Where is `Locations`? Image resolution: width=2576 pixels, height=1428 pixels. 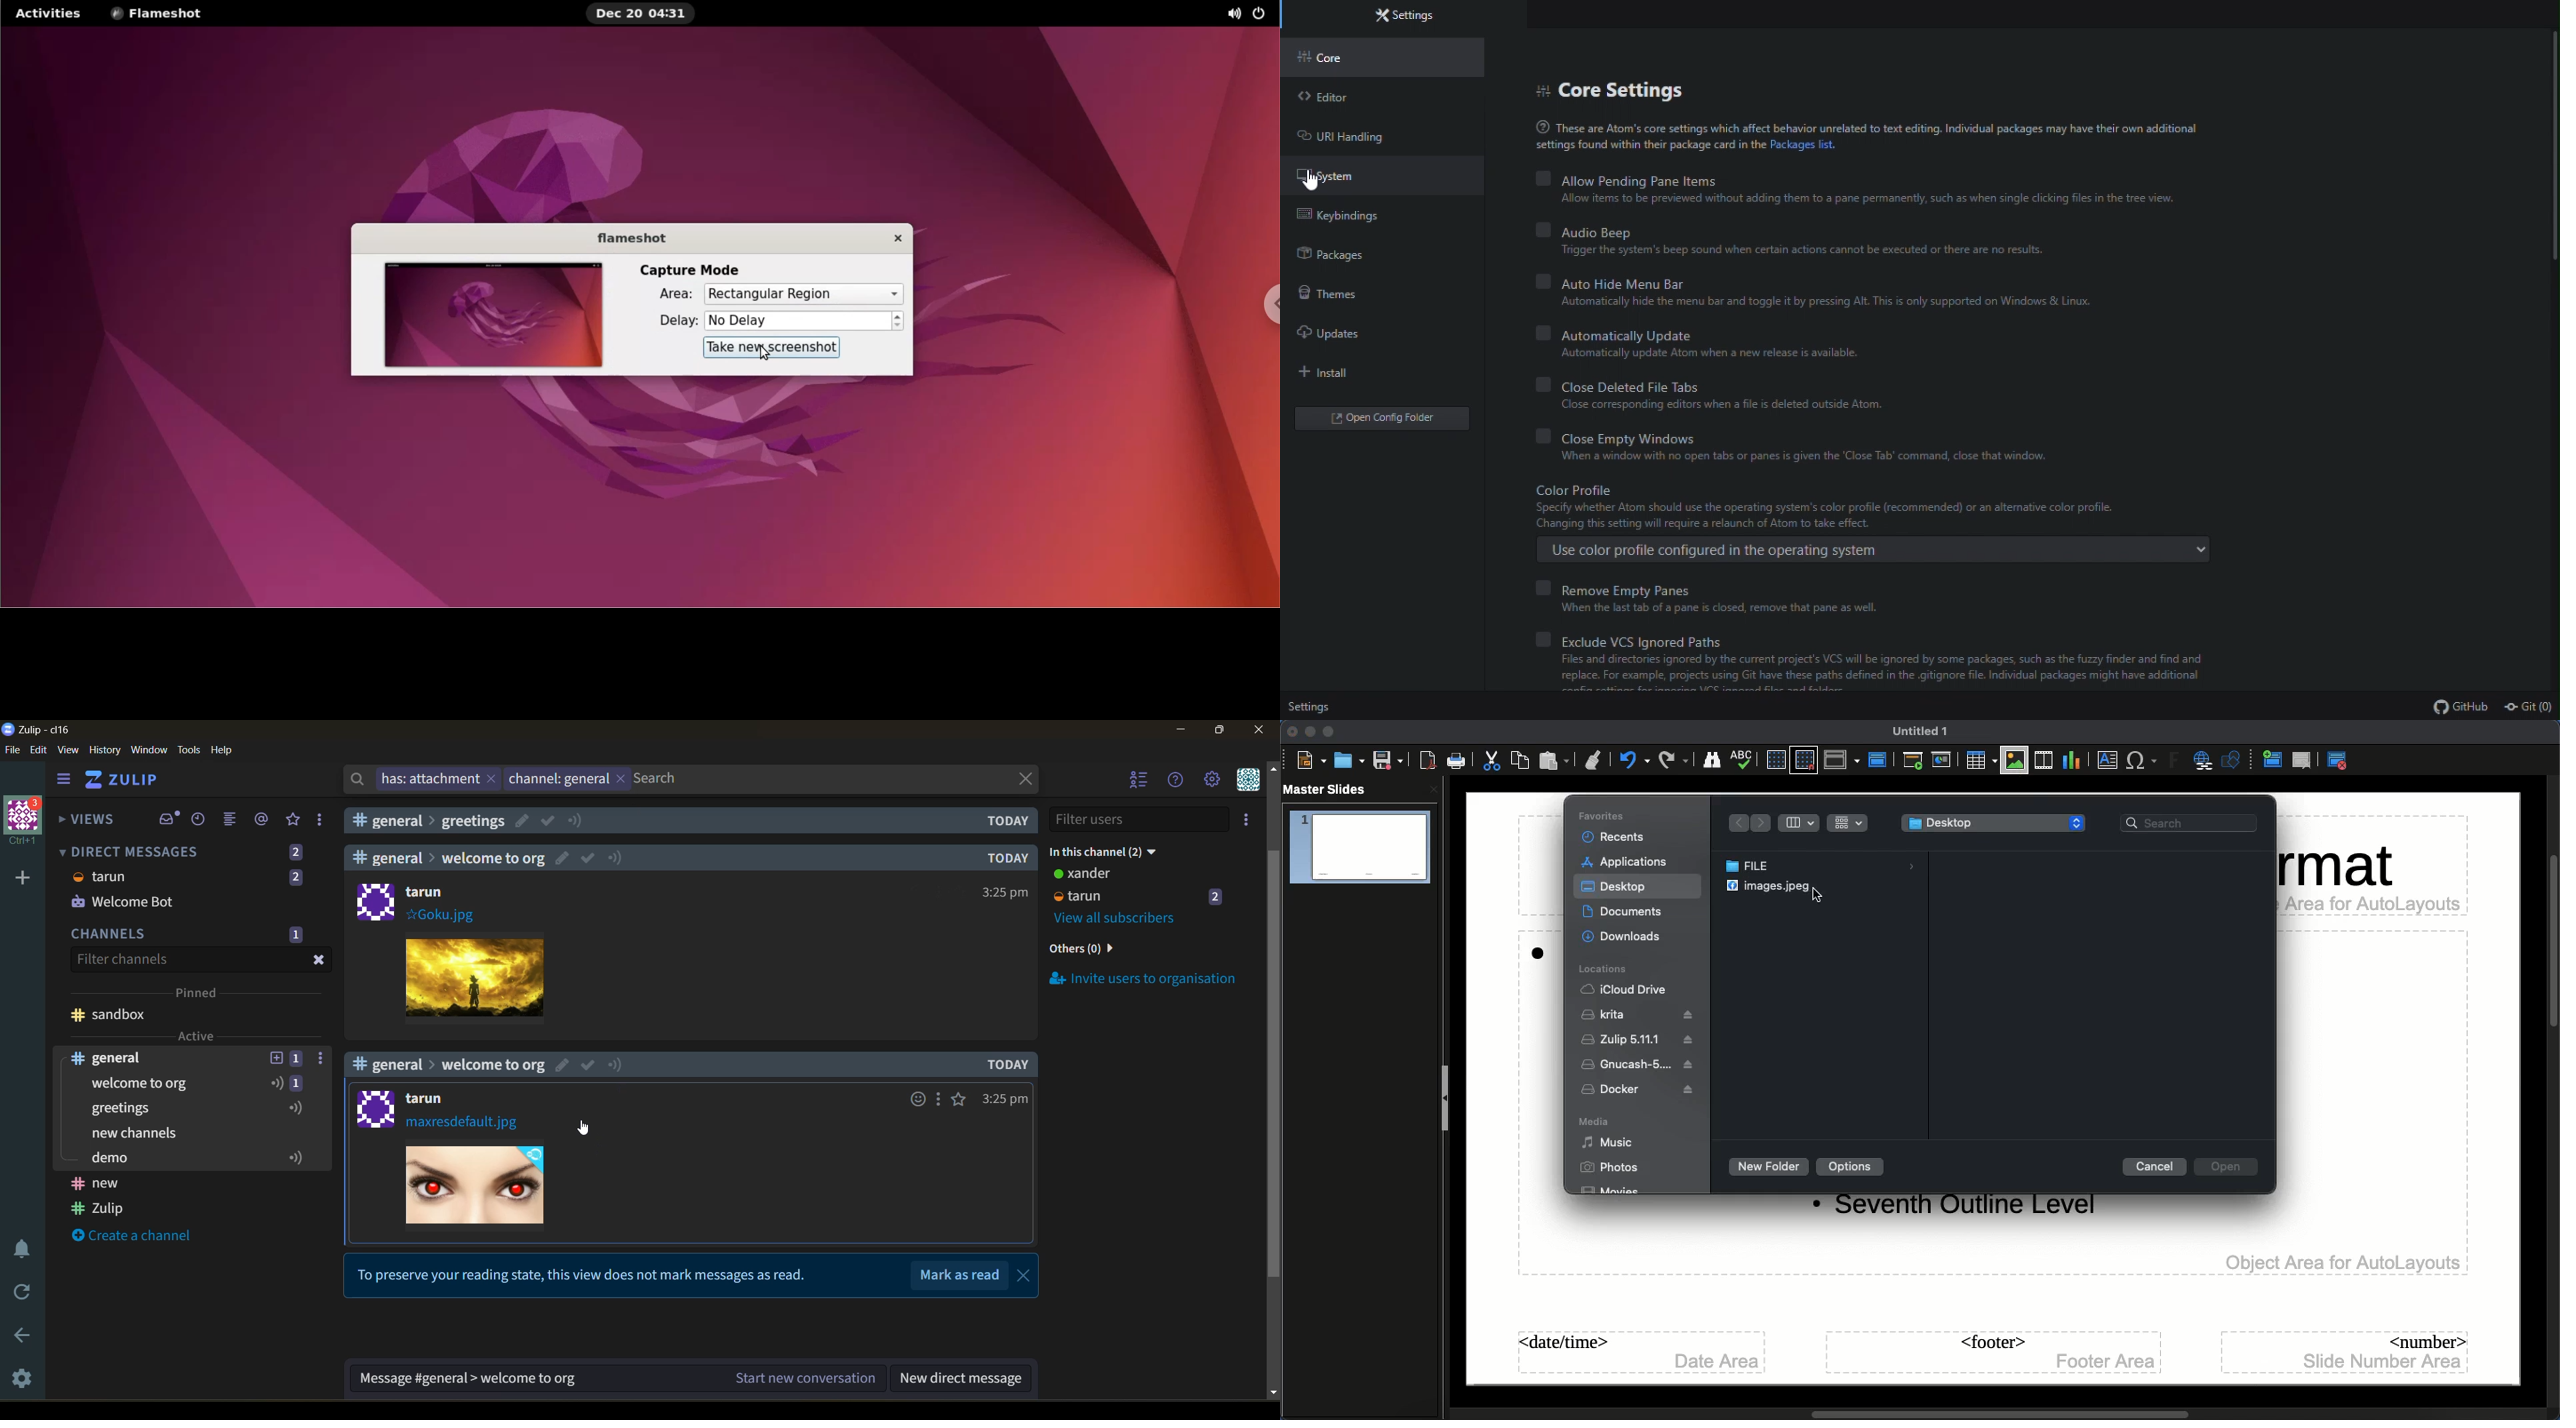 Locations is located at coordinates (1604, 968).